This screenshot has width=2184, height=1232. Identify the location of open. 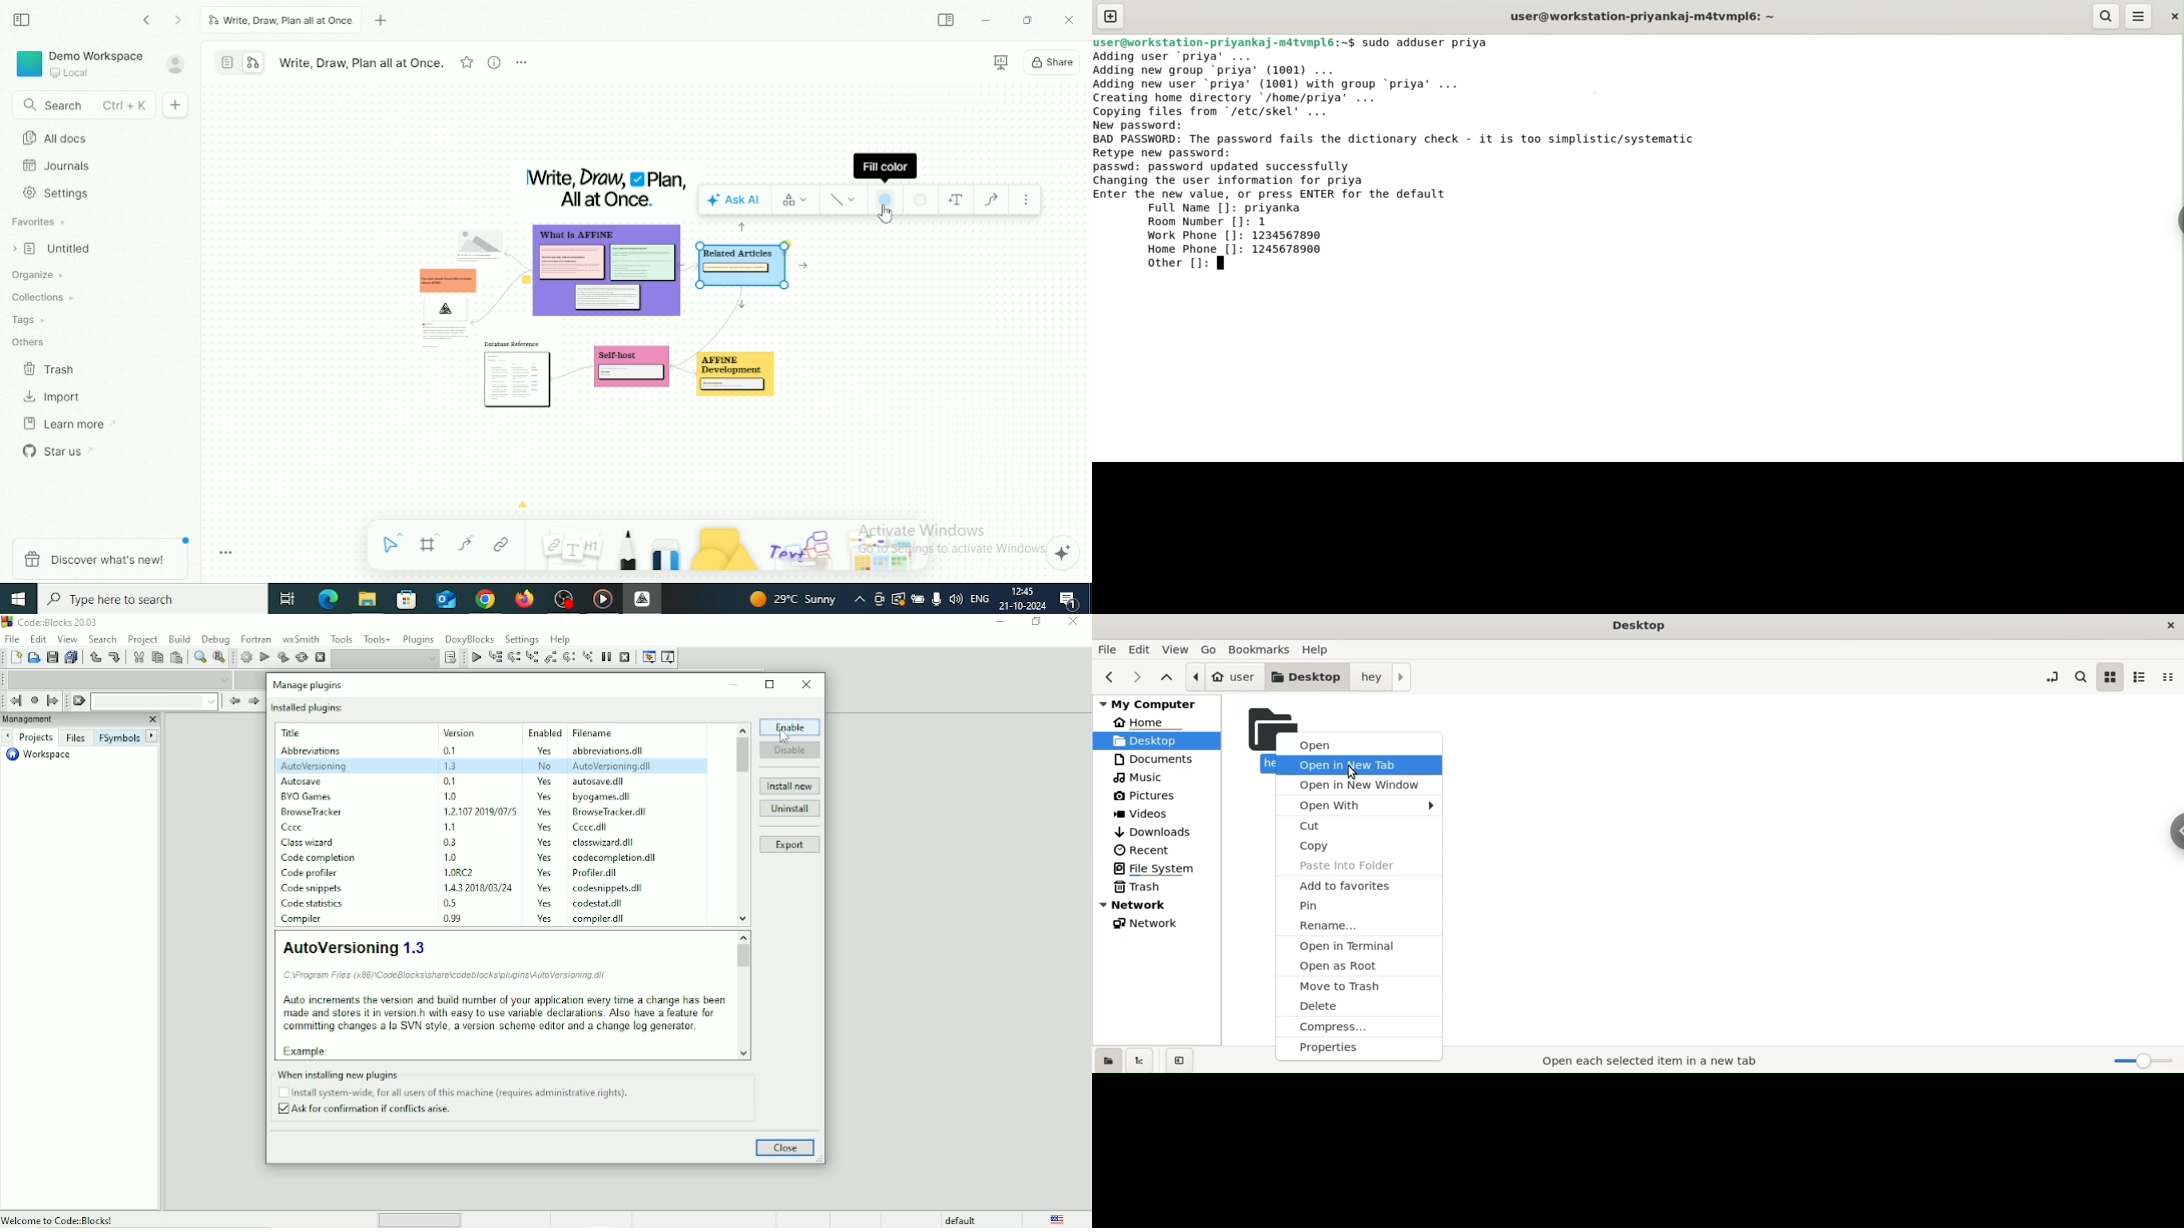
(1357, 743).